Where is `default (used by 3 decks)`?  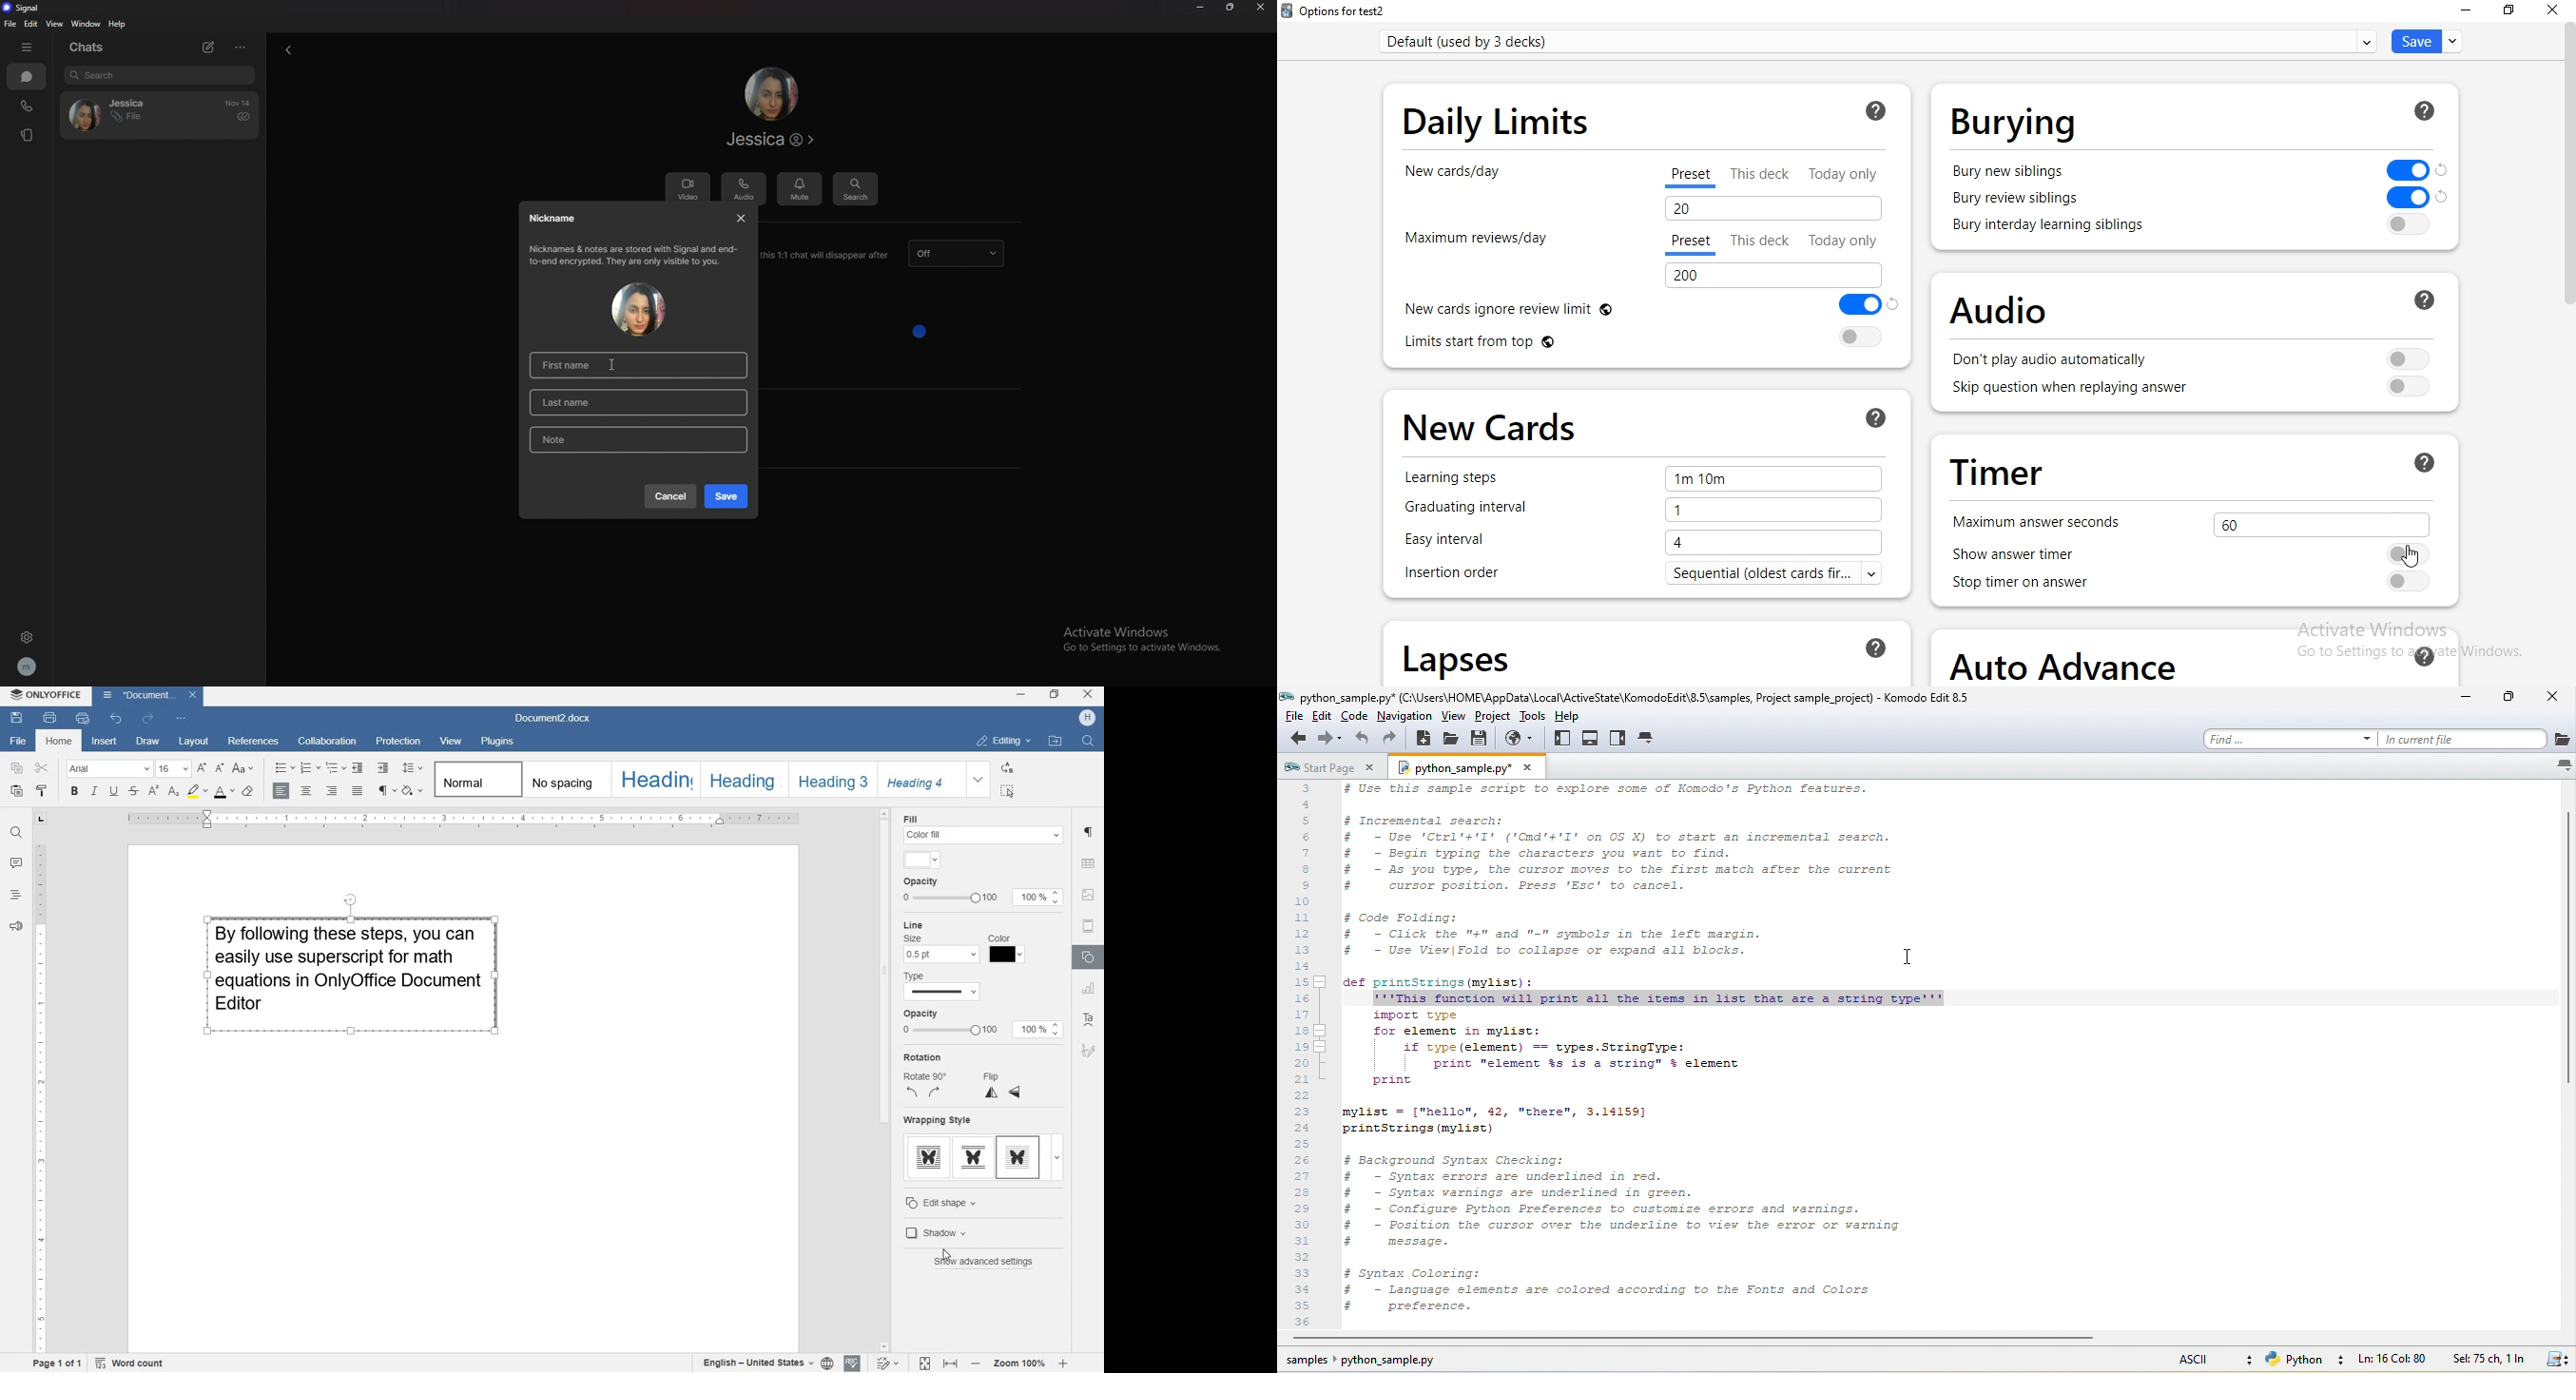
default (used by 3 decks) is located at coordinates (1885, 37).